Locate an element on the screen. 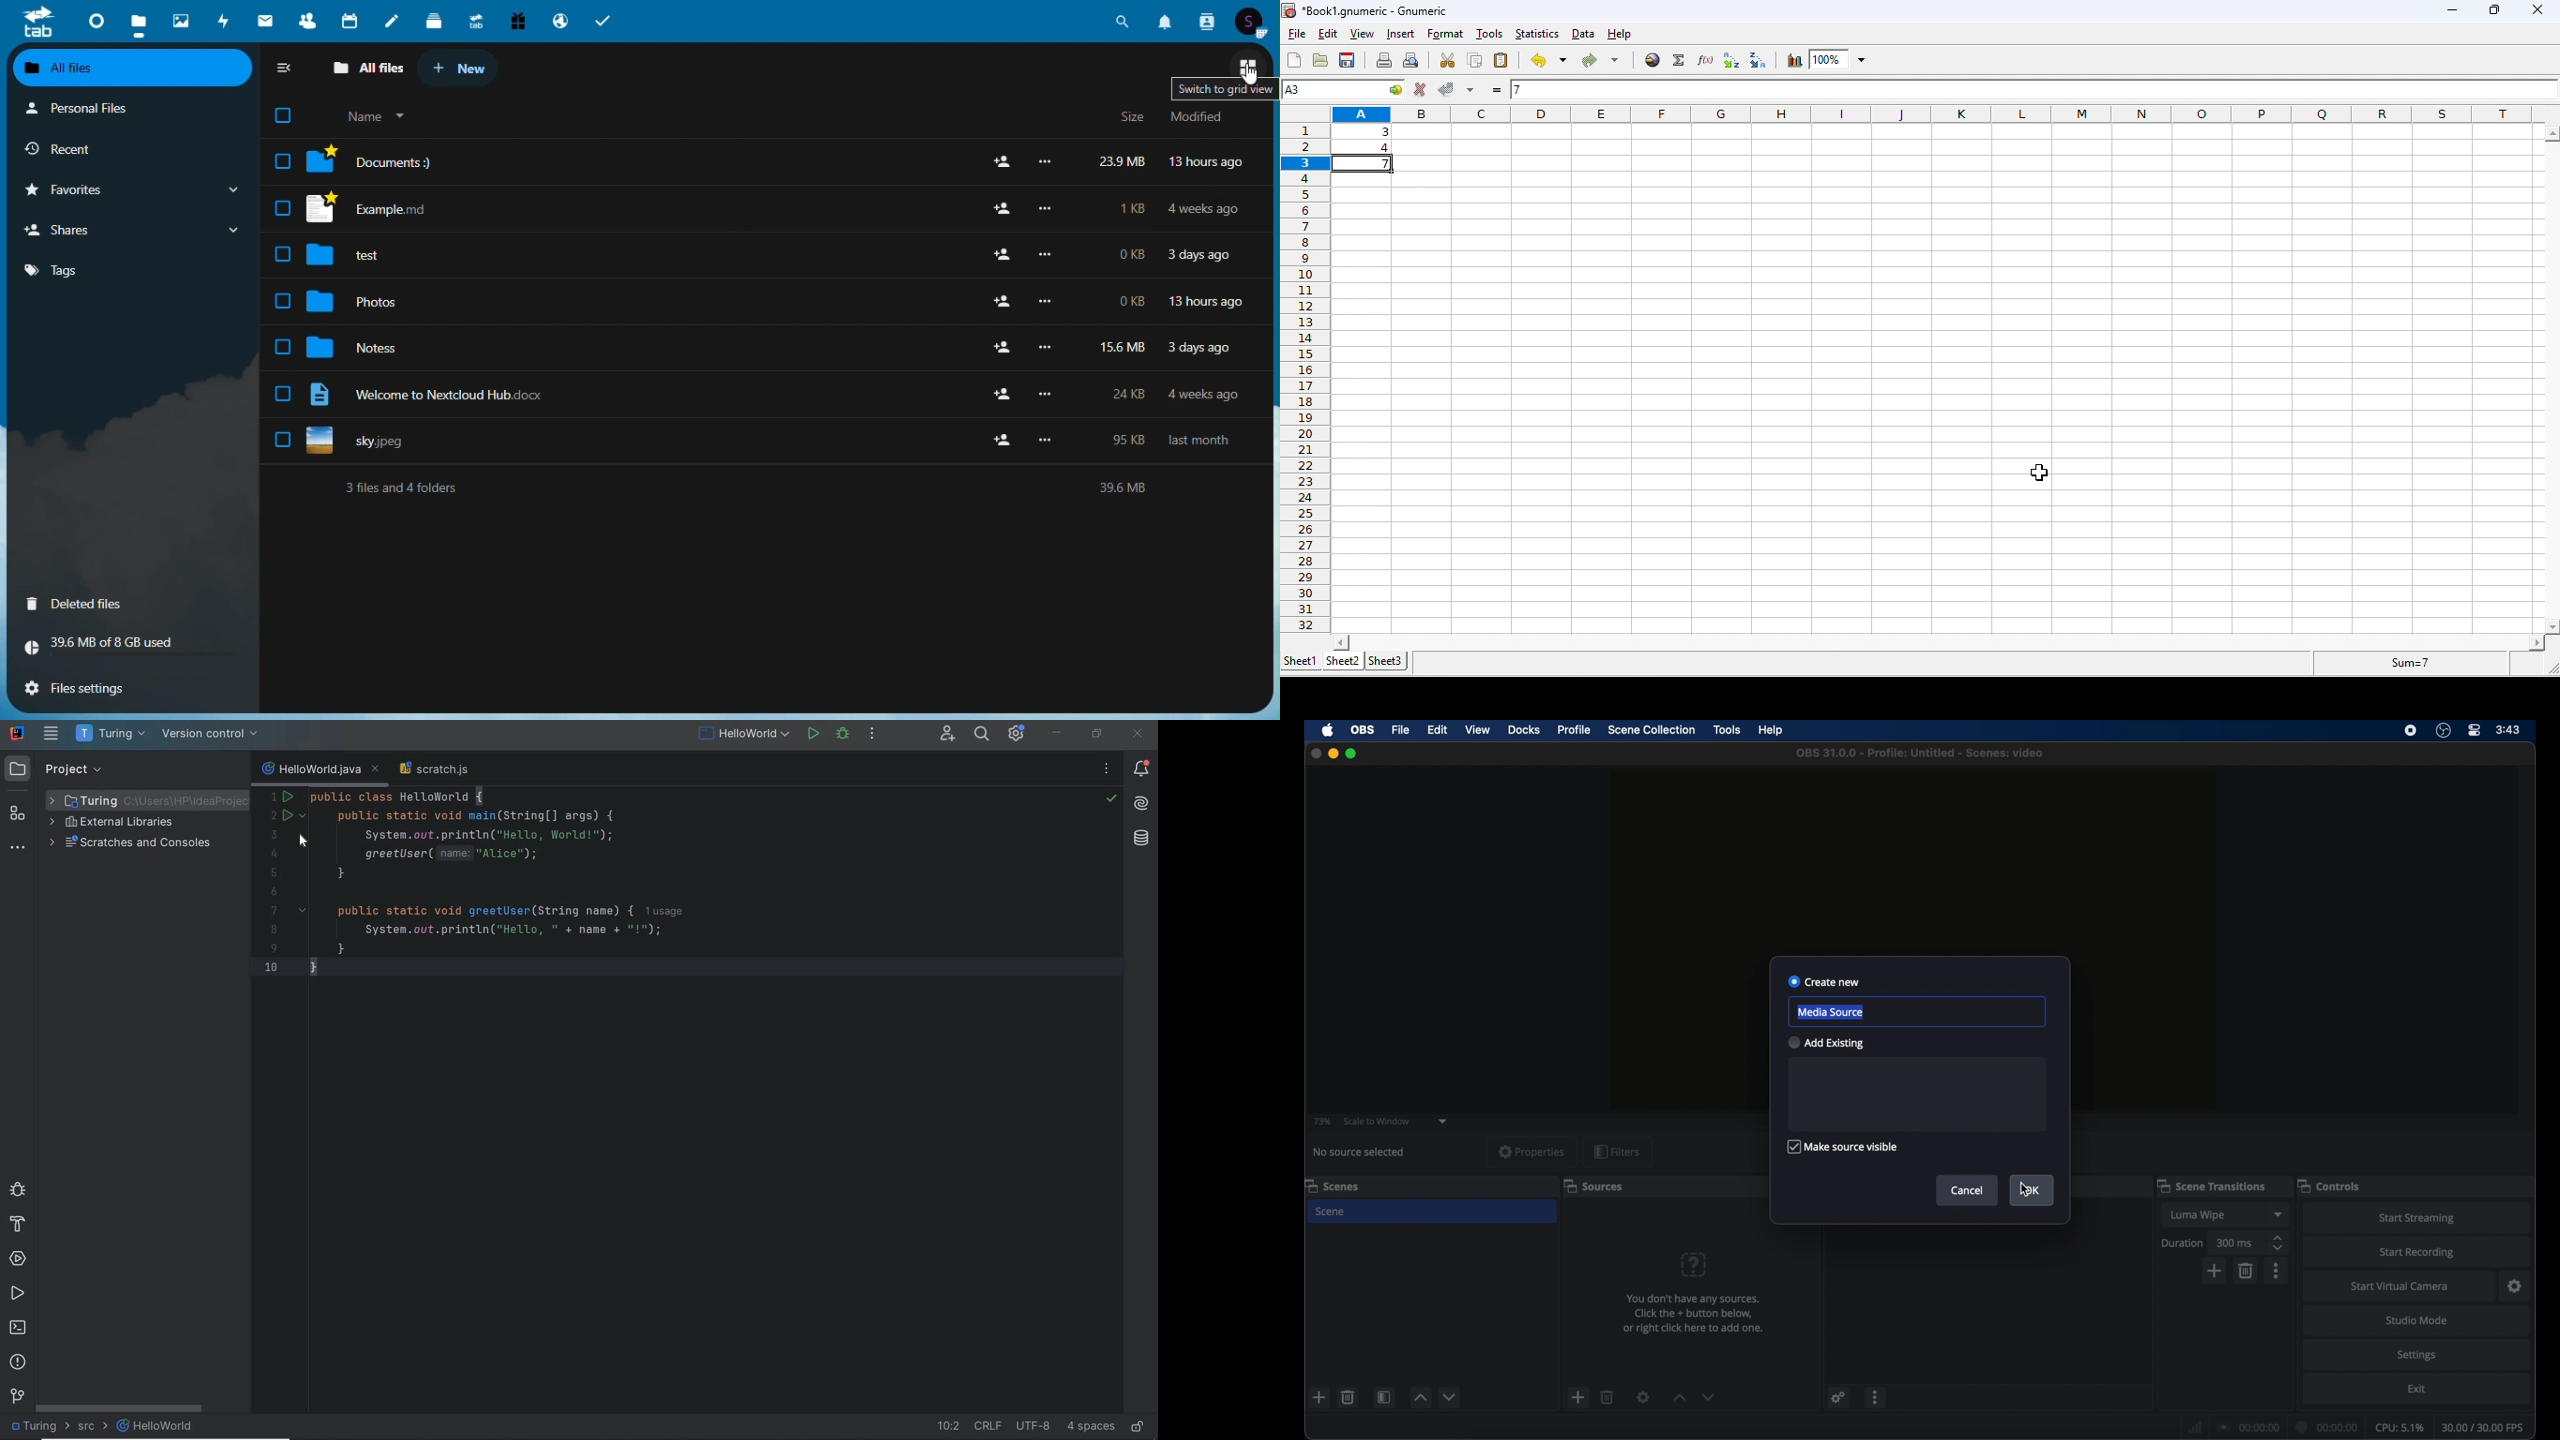  controls is located at coordinates (2329, 1186).